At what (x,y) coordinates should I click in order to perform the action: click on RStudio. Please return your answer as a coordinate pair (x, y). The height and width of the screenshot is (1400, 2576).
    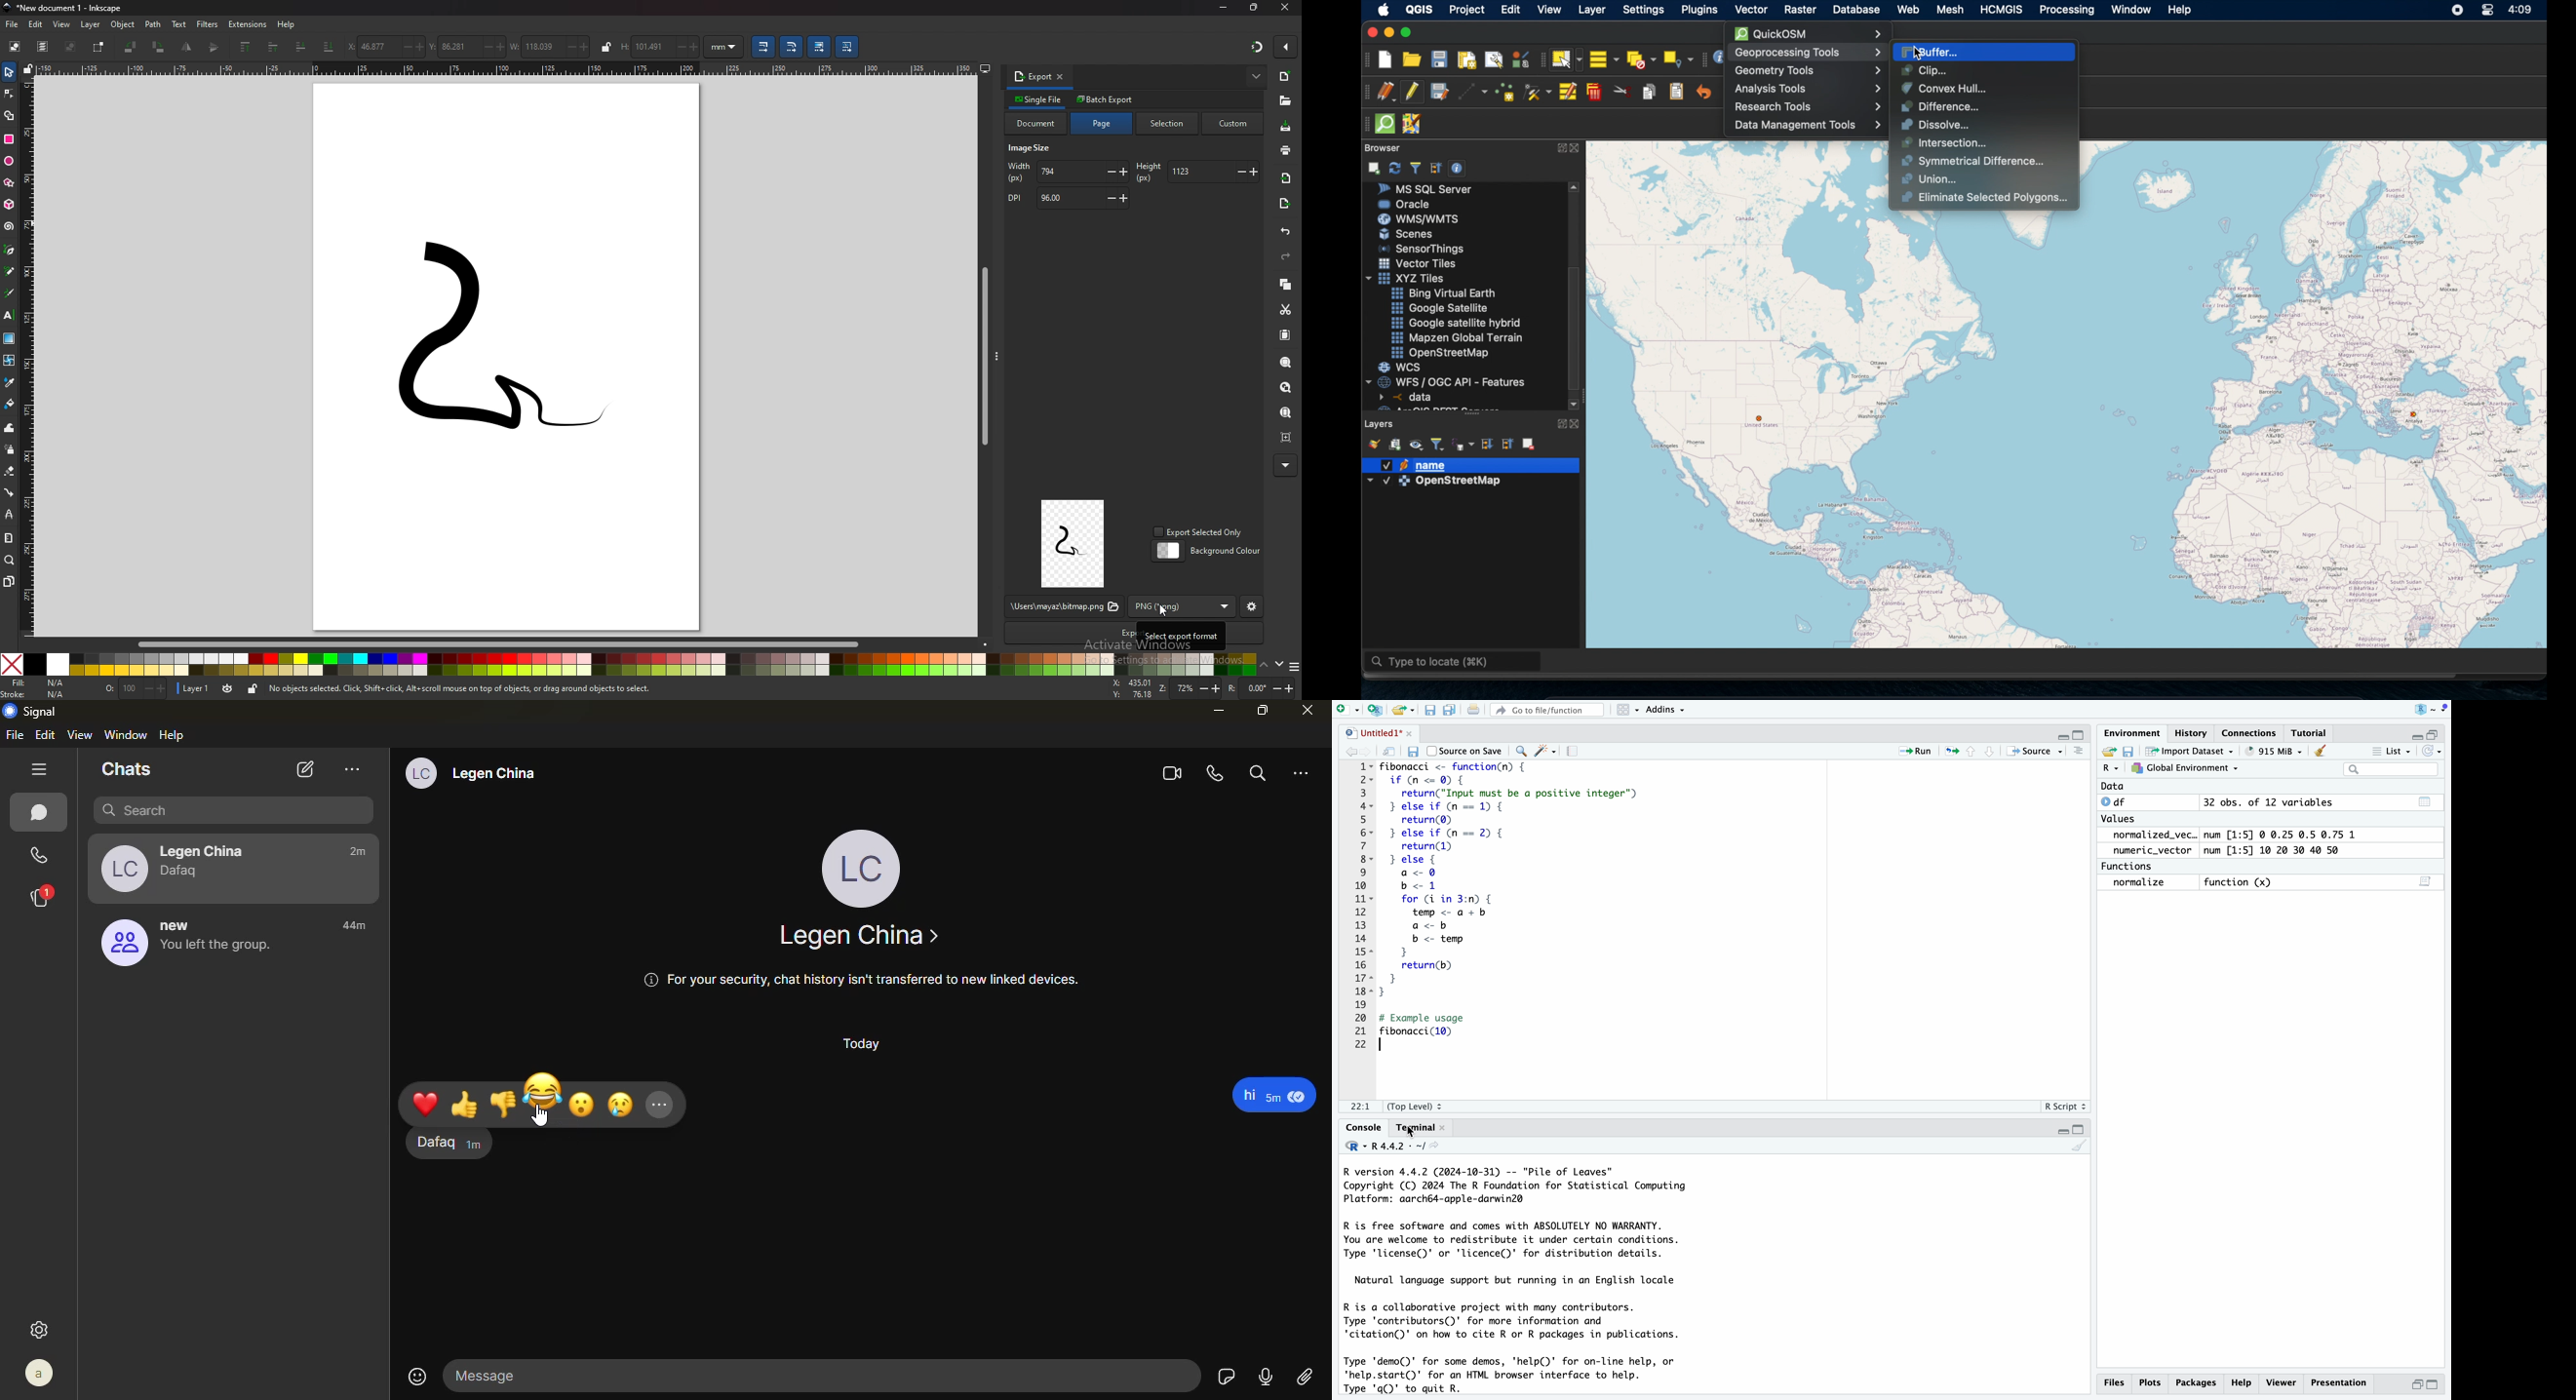
    Looking at the image, I should click on (2431, 710).